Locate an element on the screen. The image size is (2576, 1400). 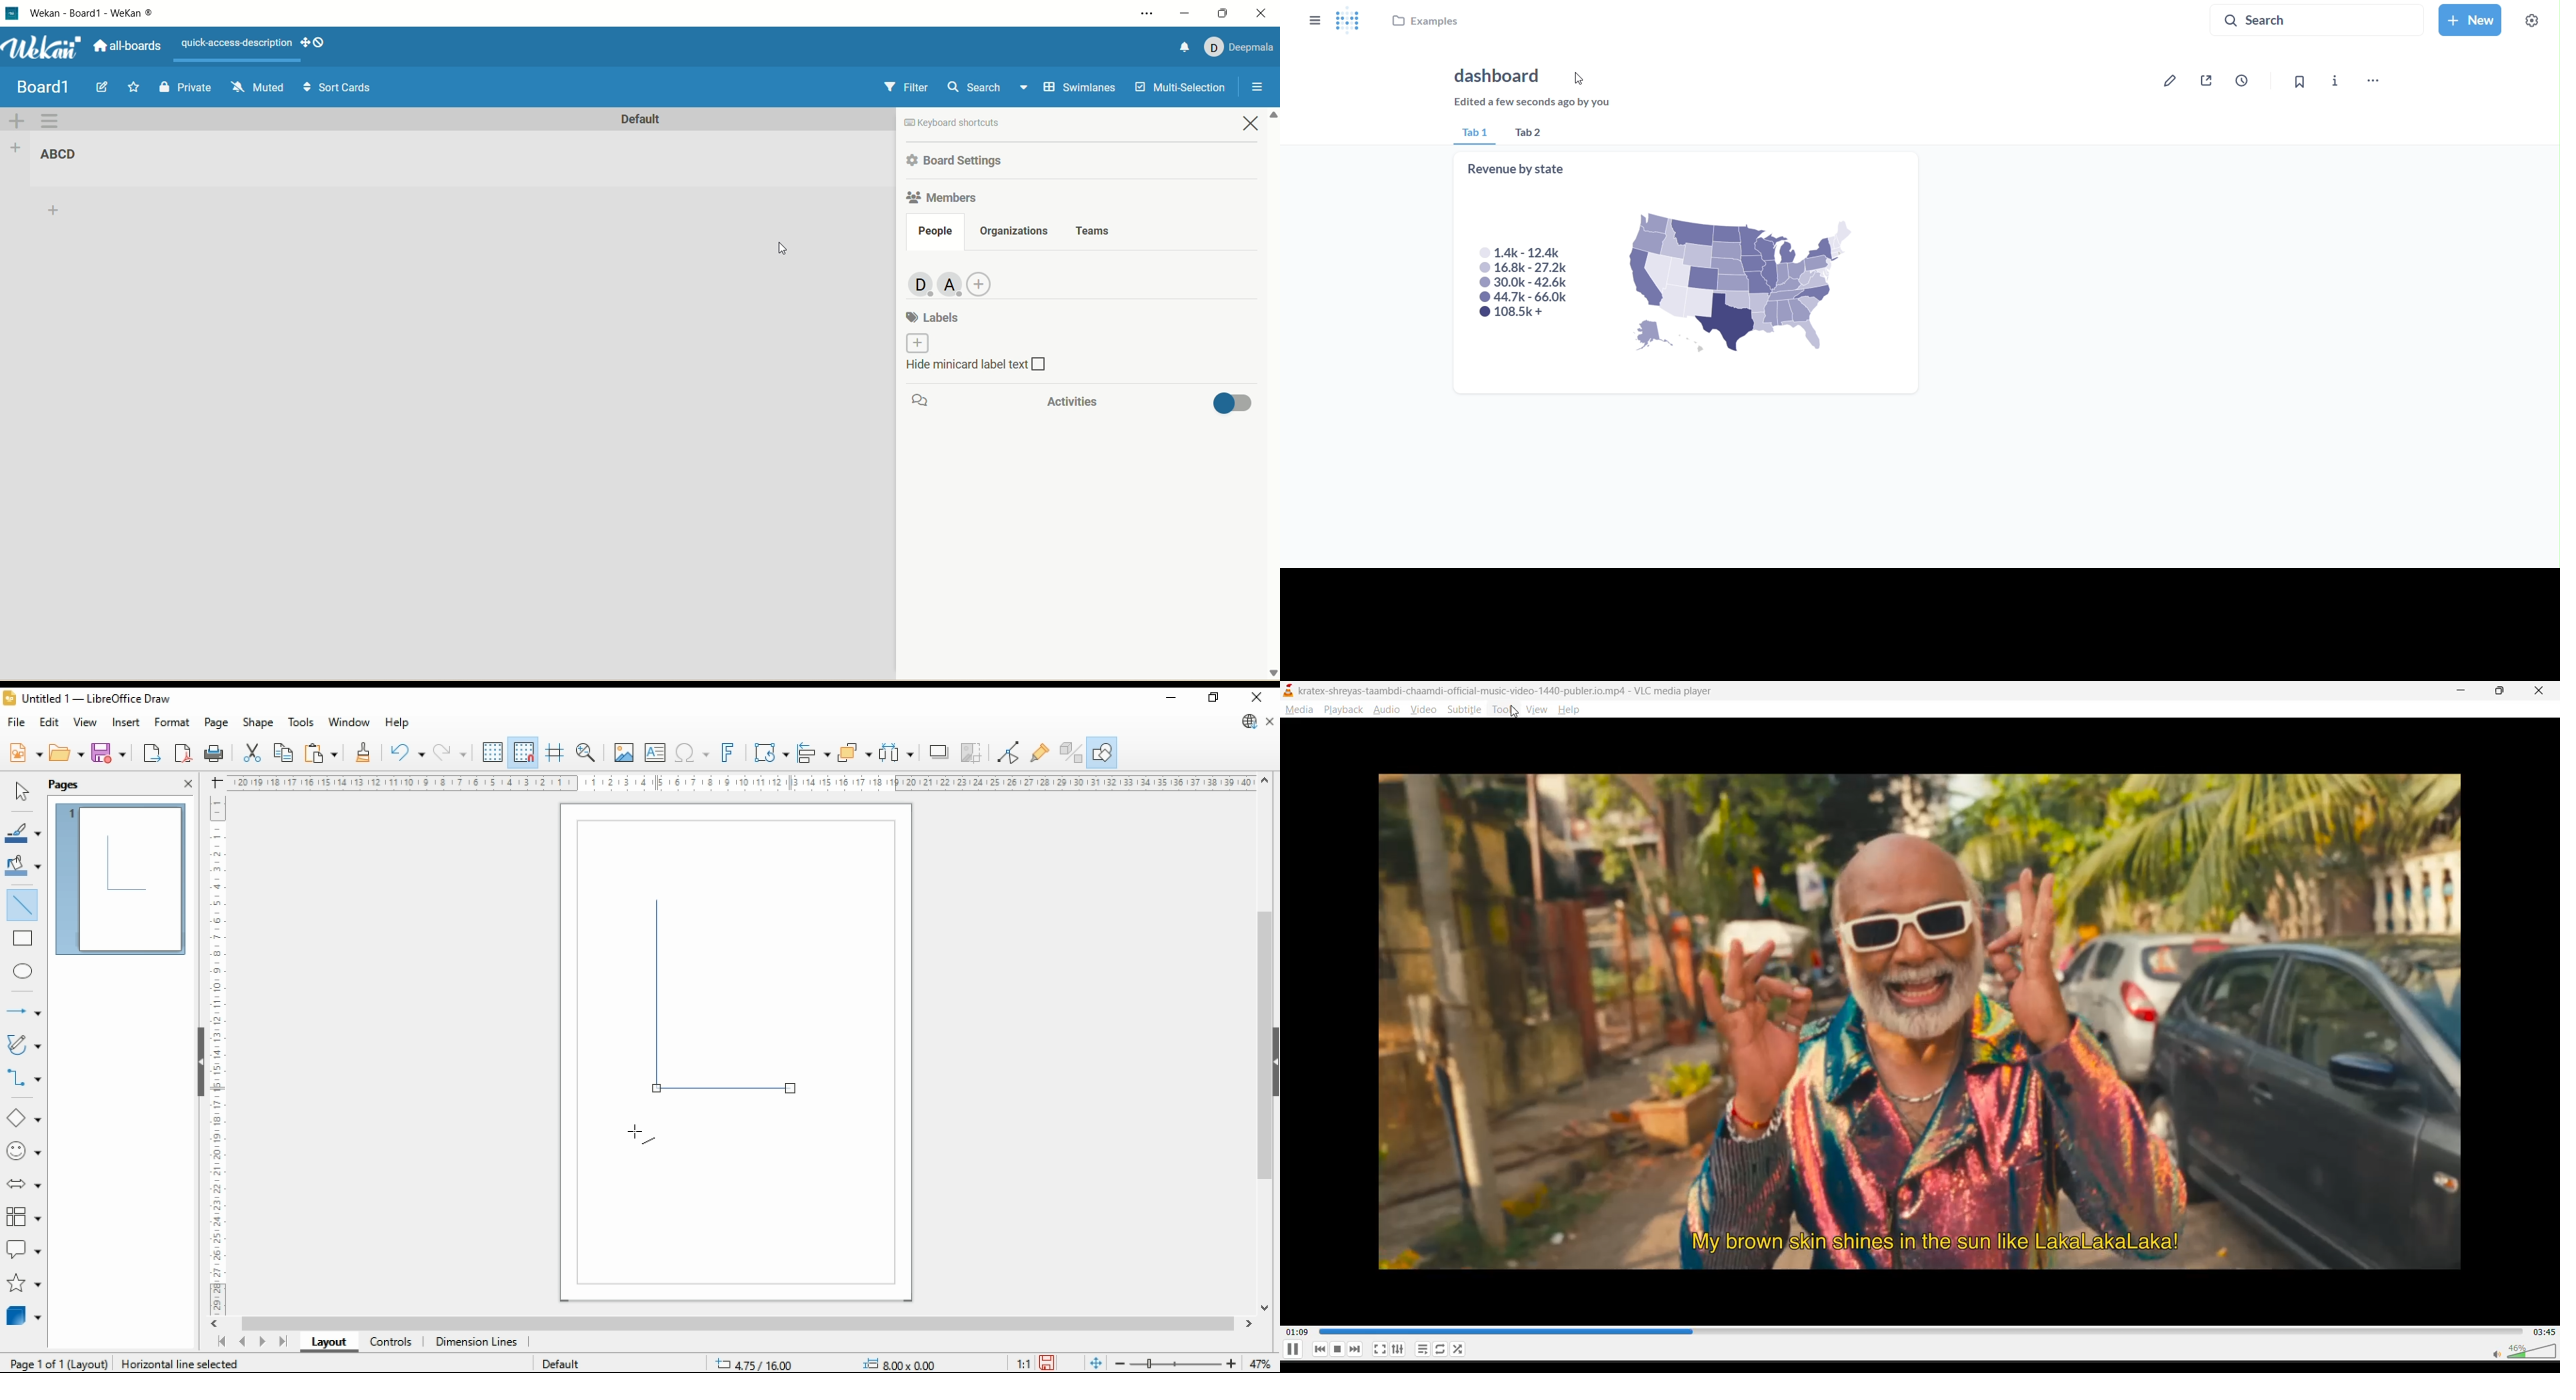
layout is located at coordinates (328, 1343).